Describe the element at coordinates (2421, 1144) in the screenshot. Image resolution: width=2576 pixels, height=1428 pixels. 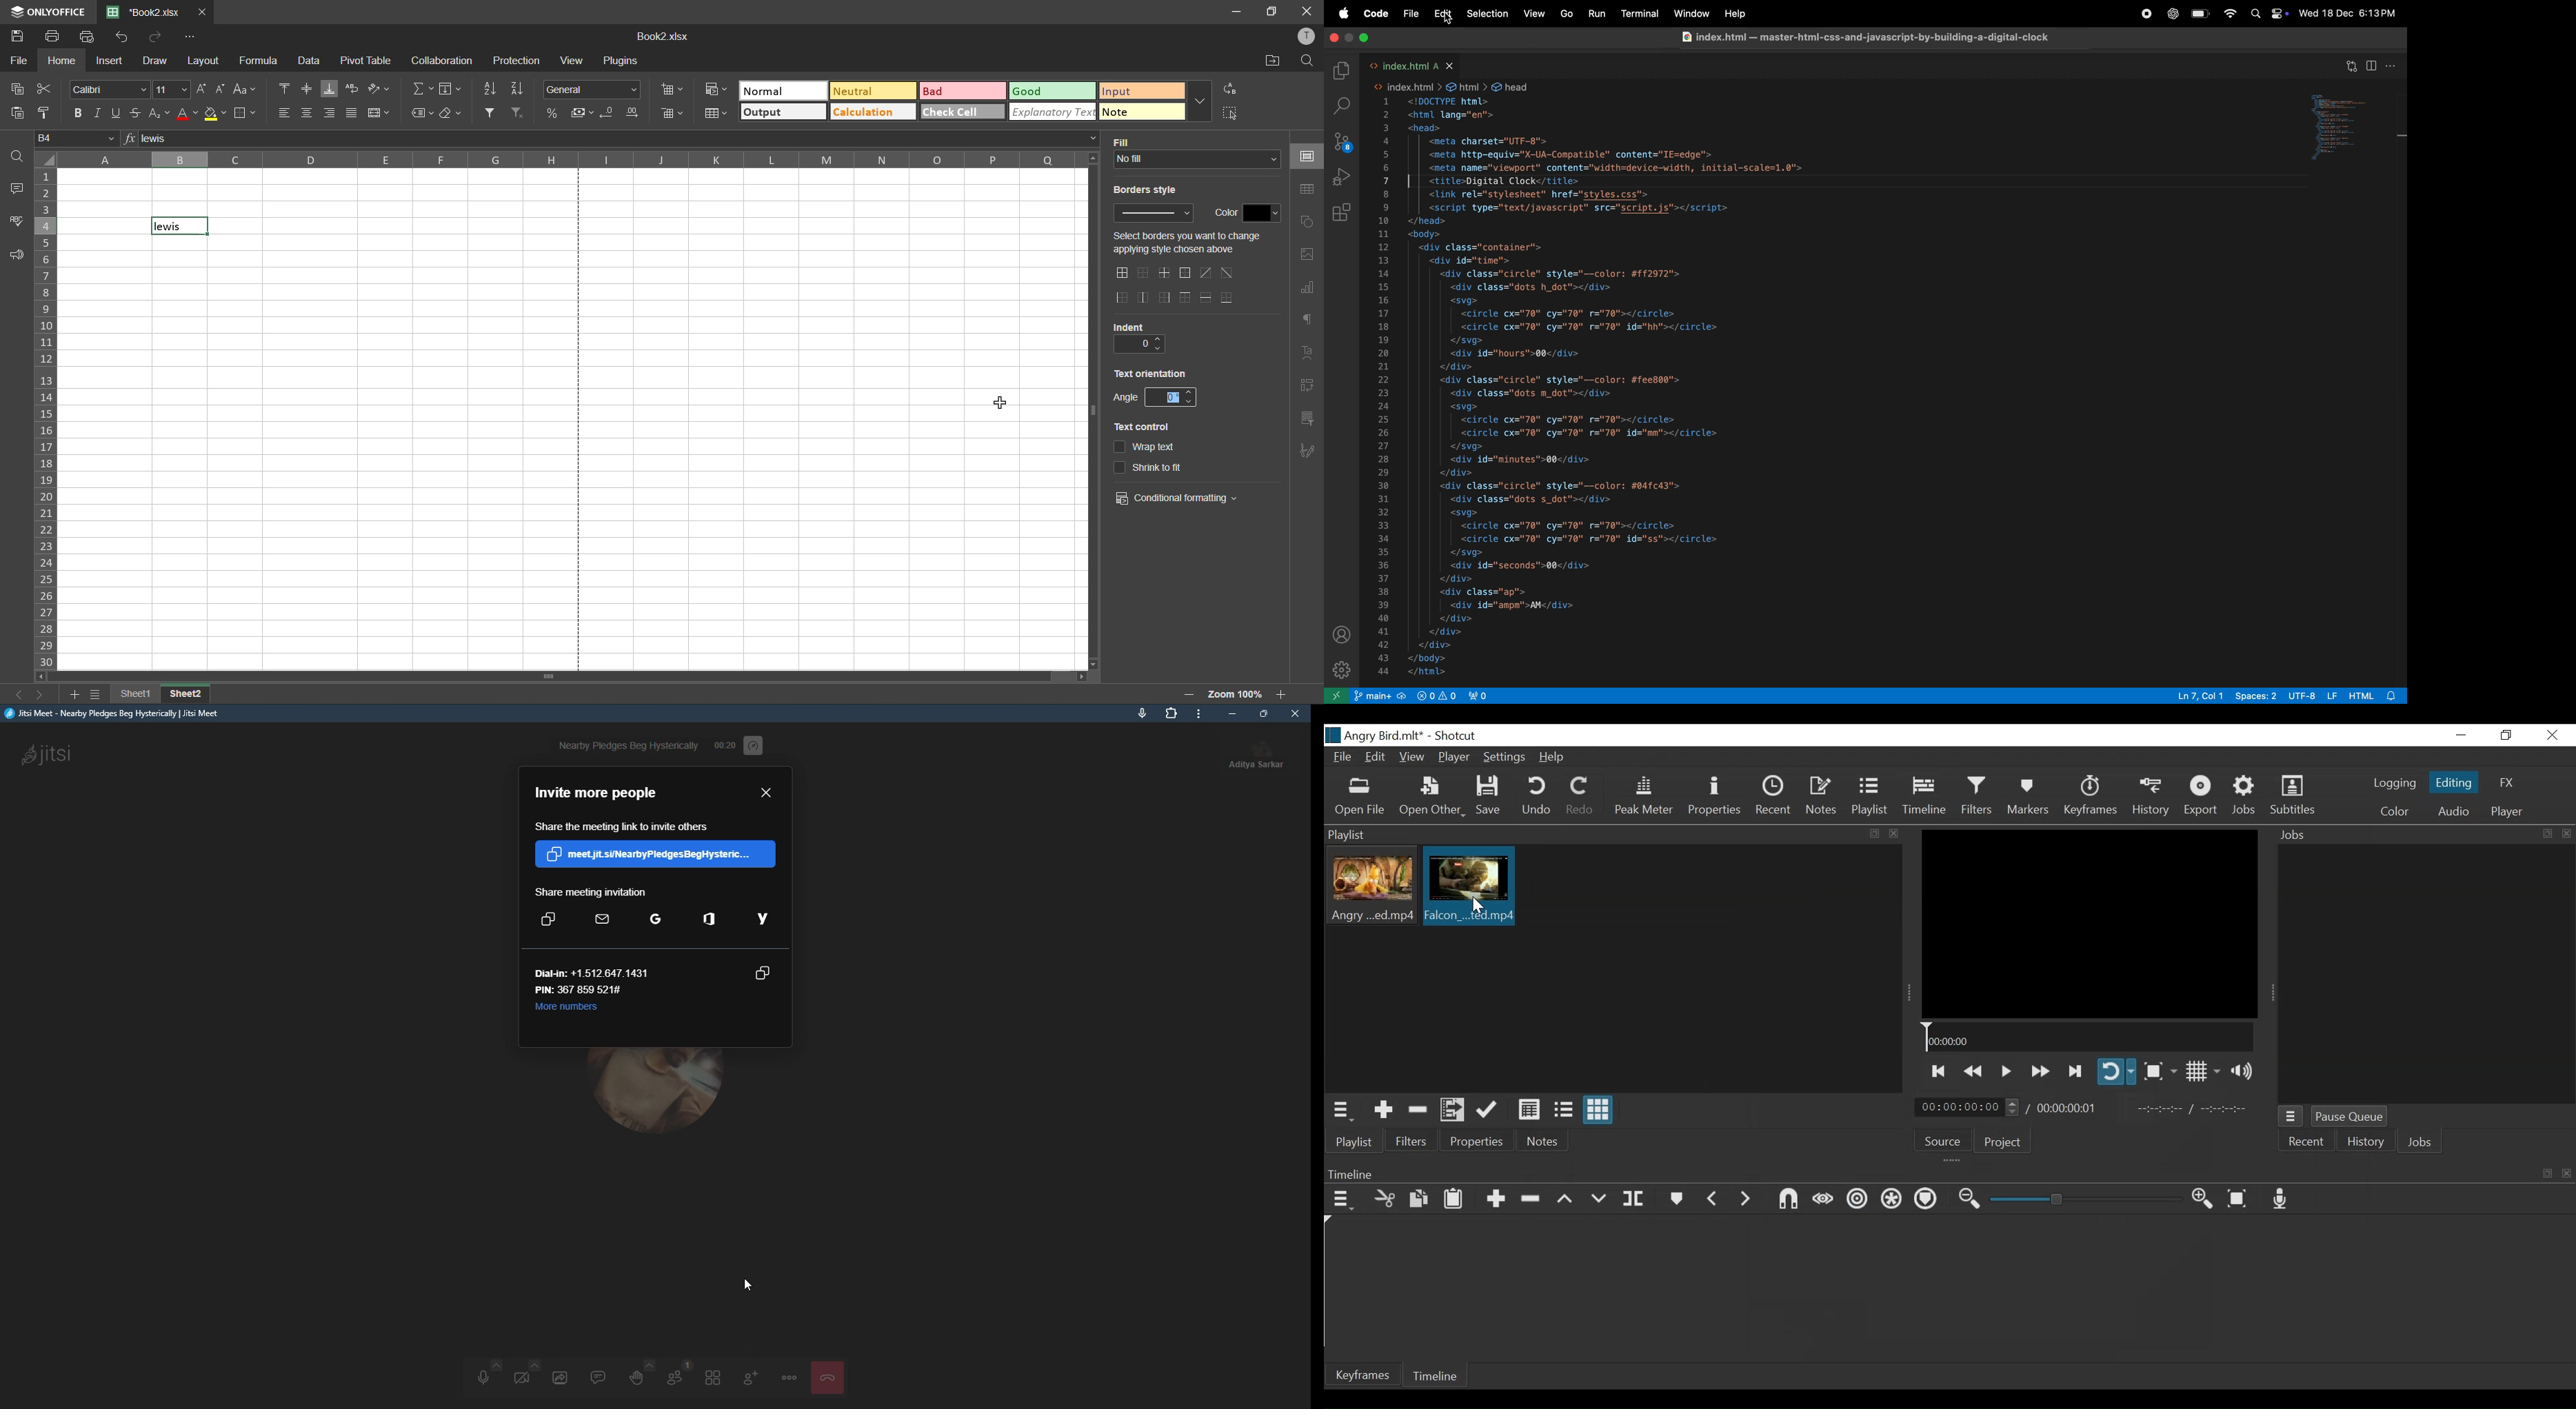
I see `Jobs` at that location.